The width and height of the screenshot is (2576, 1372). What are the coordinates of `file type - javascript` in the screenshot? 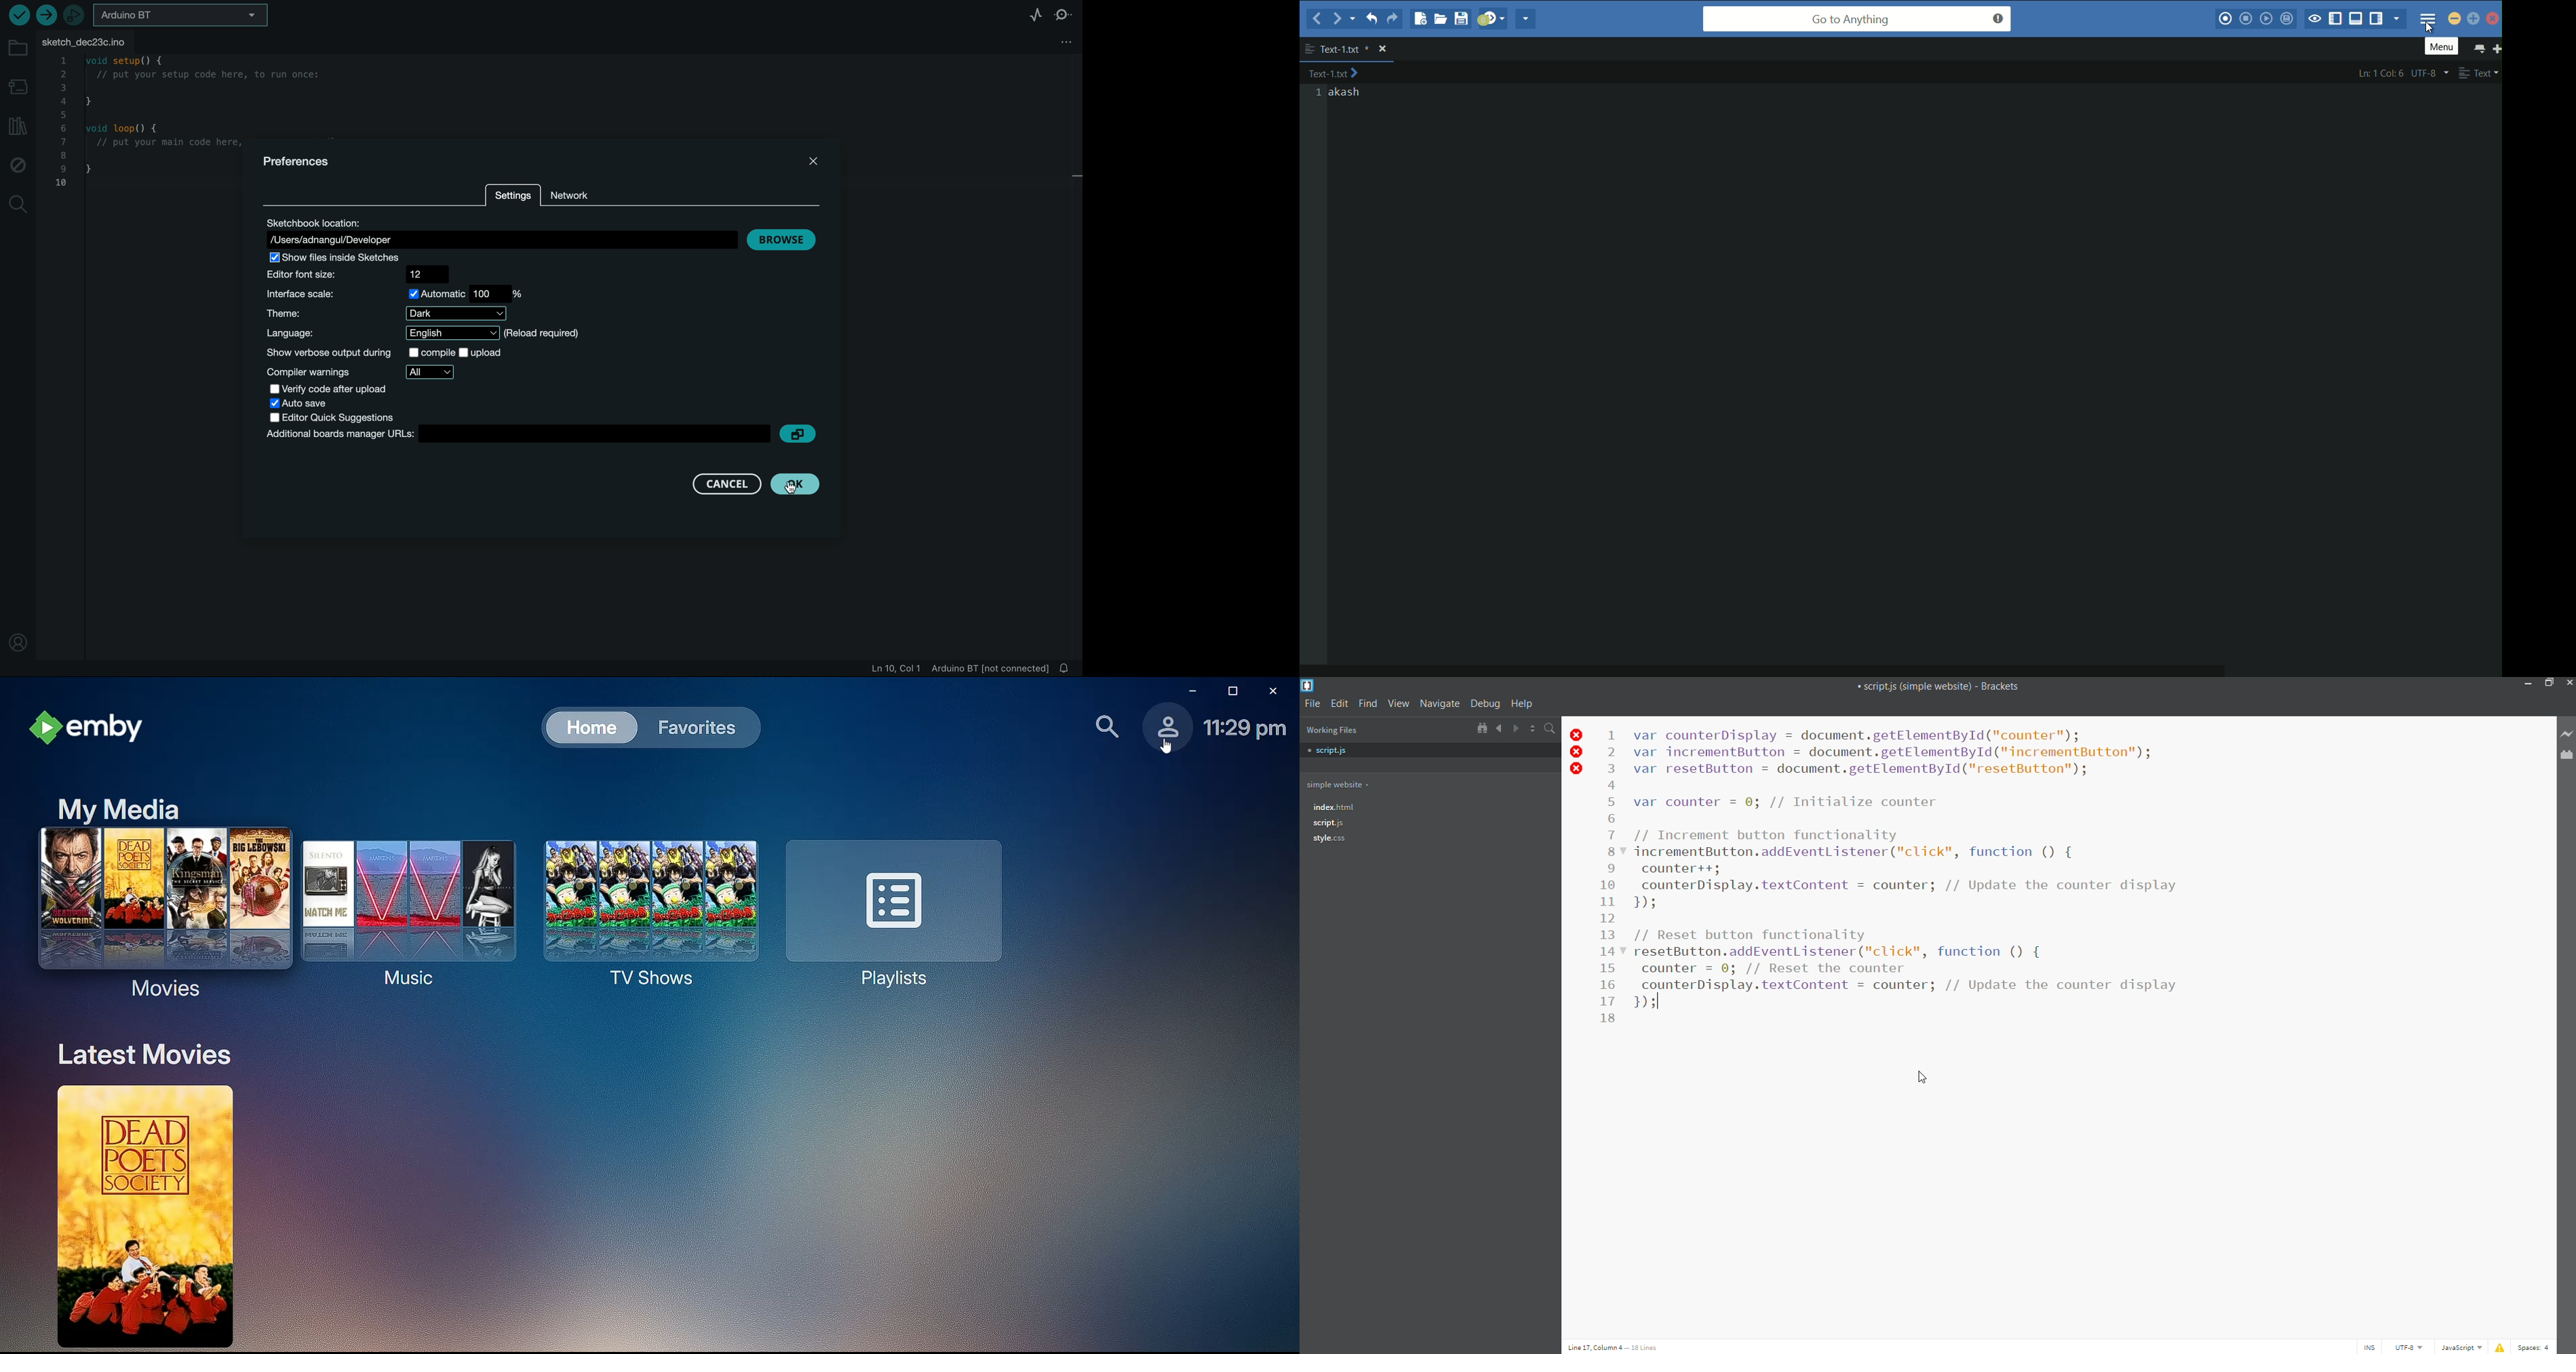 It's located at (2460, 1347).